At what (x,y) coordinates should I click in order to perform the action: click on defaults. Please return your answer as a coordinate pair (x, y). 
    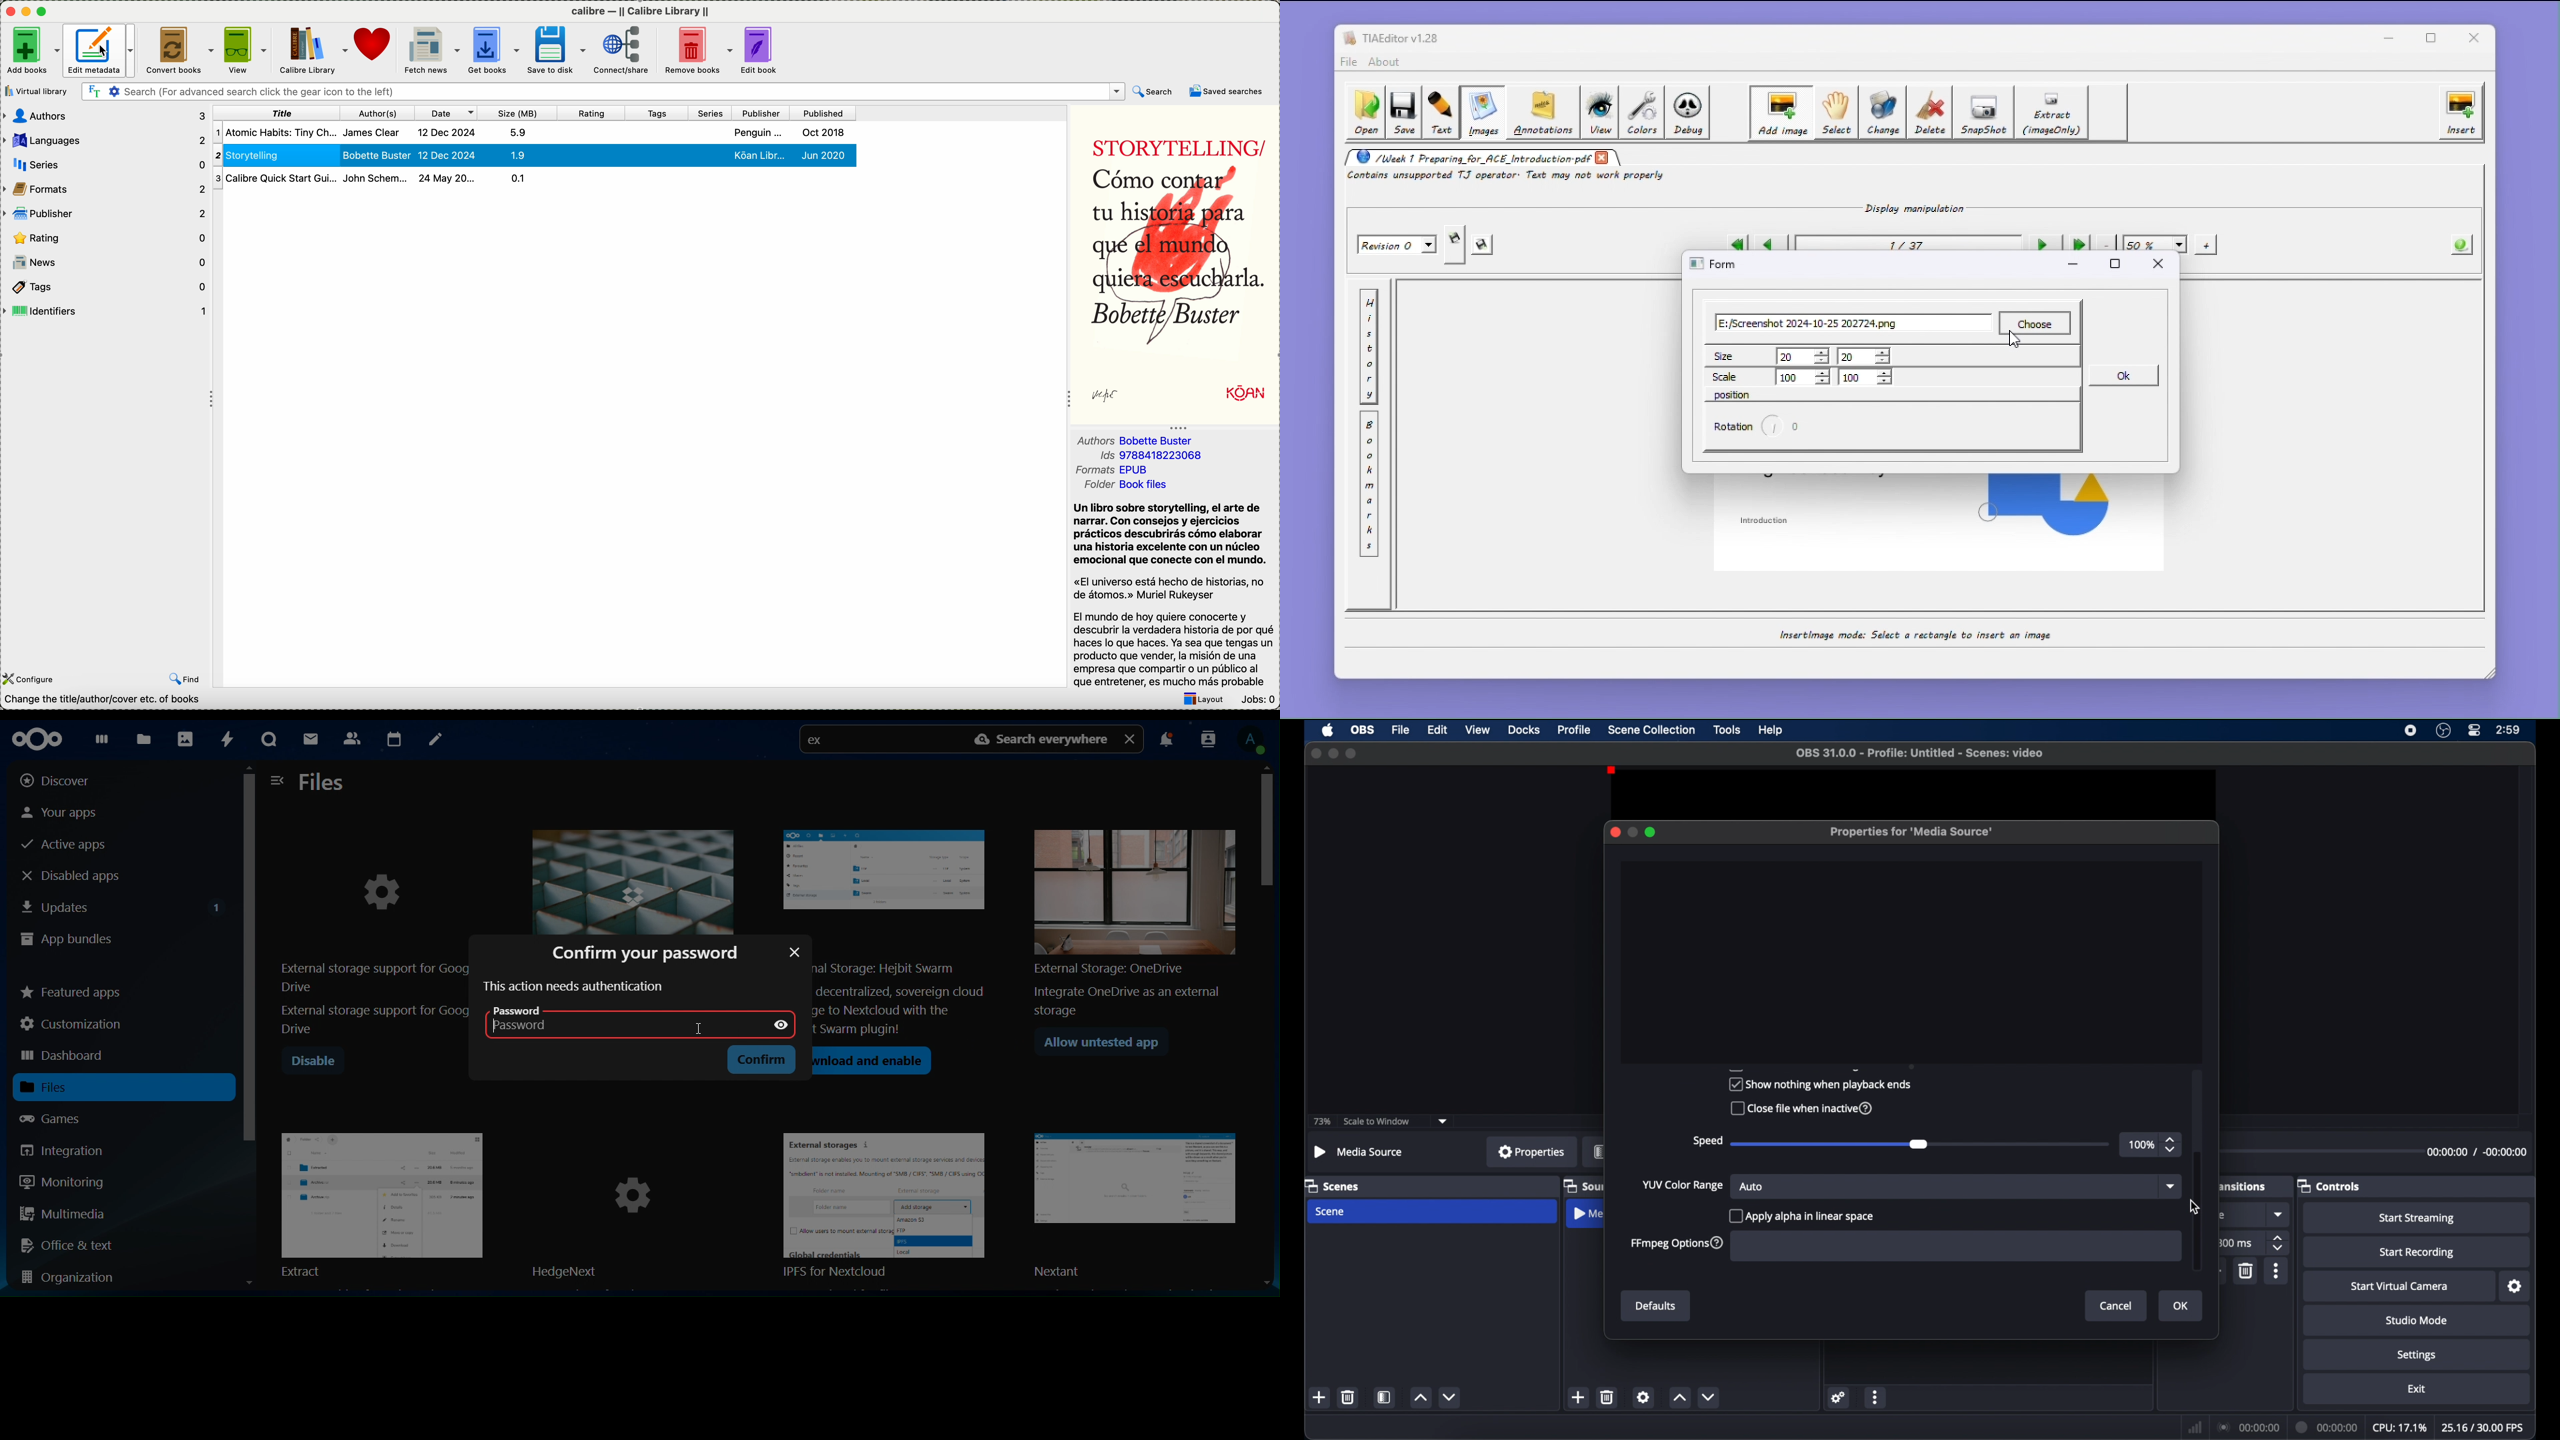
    Looking at the image, I should click on (1657, 1306).